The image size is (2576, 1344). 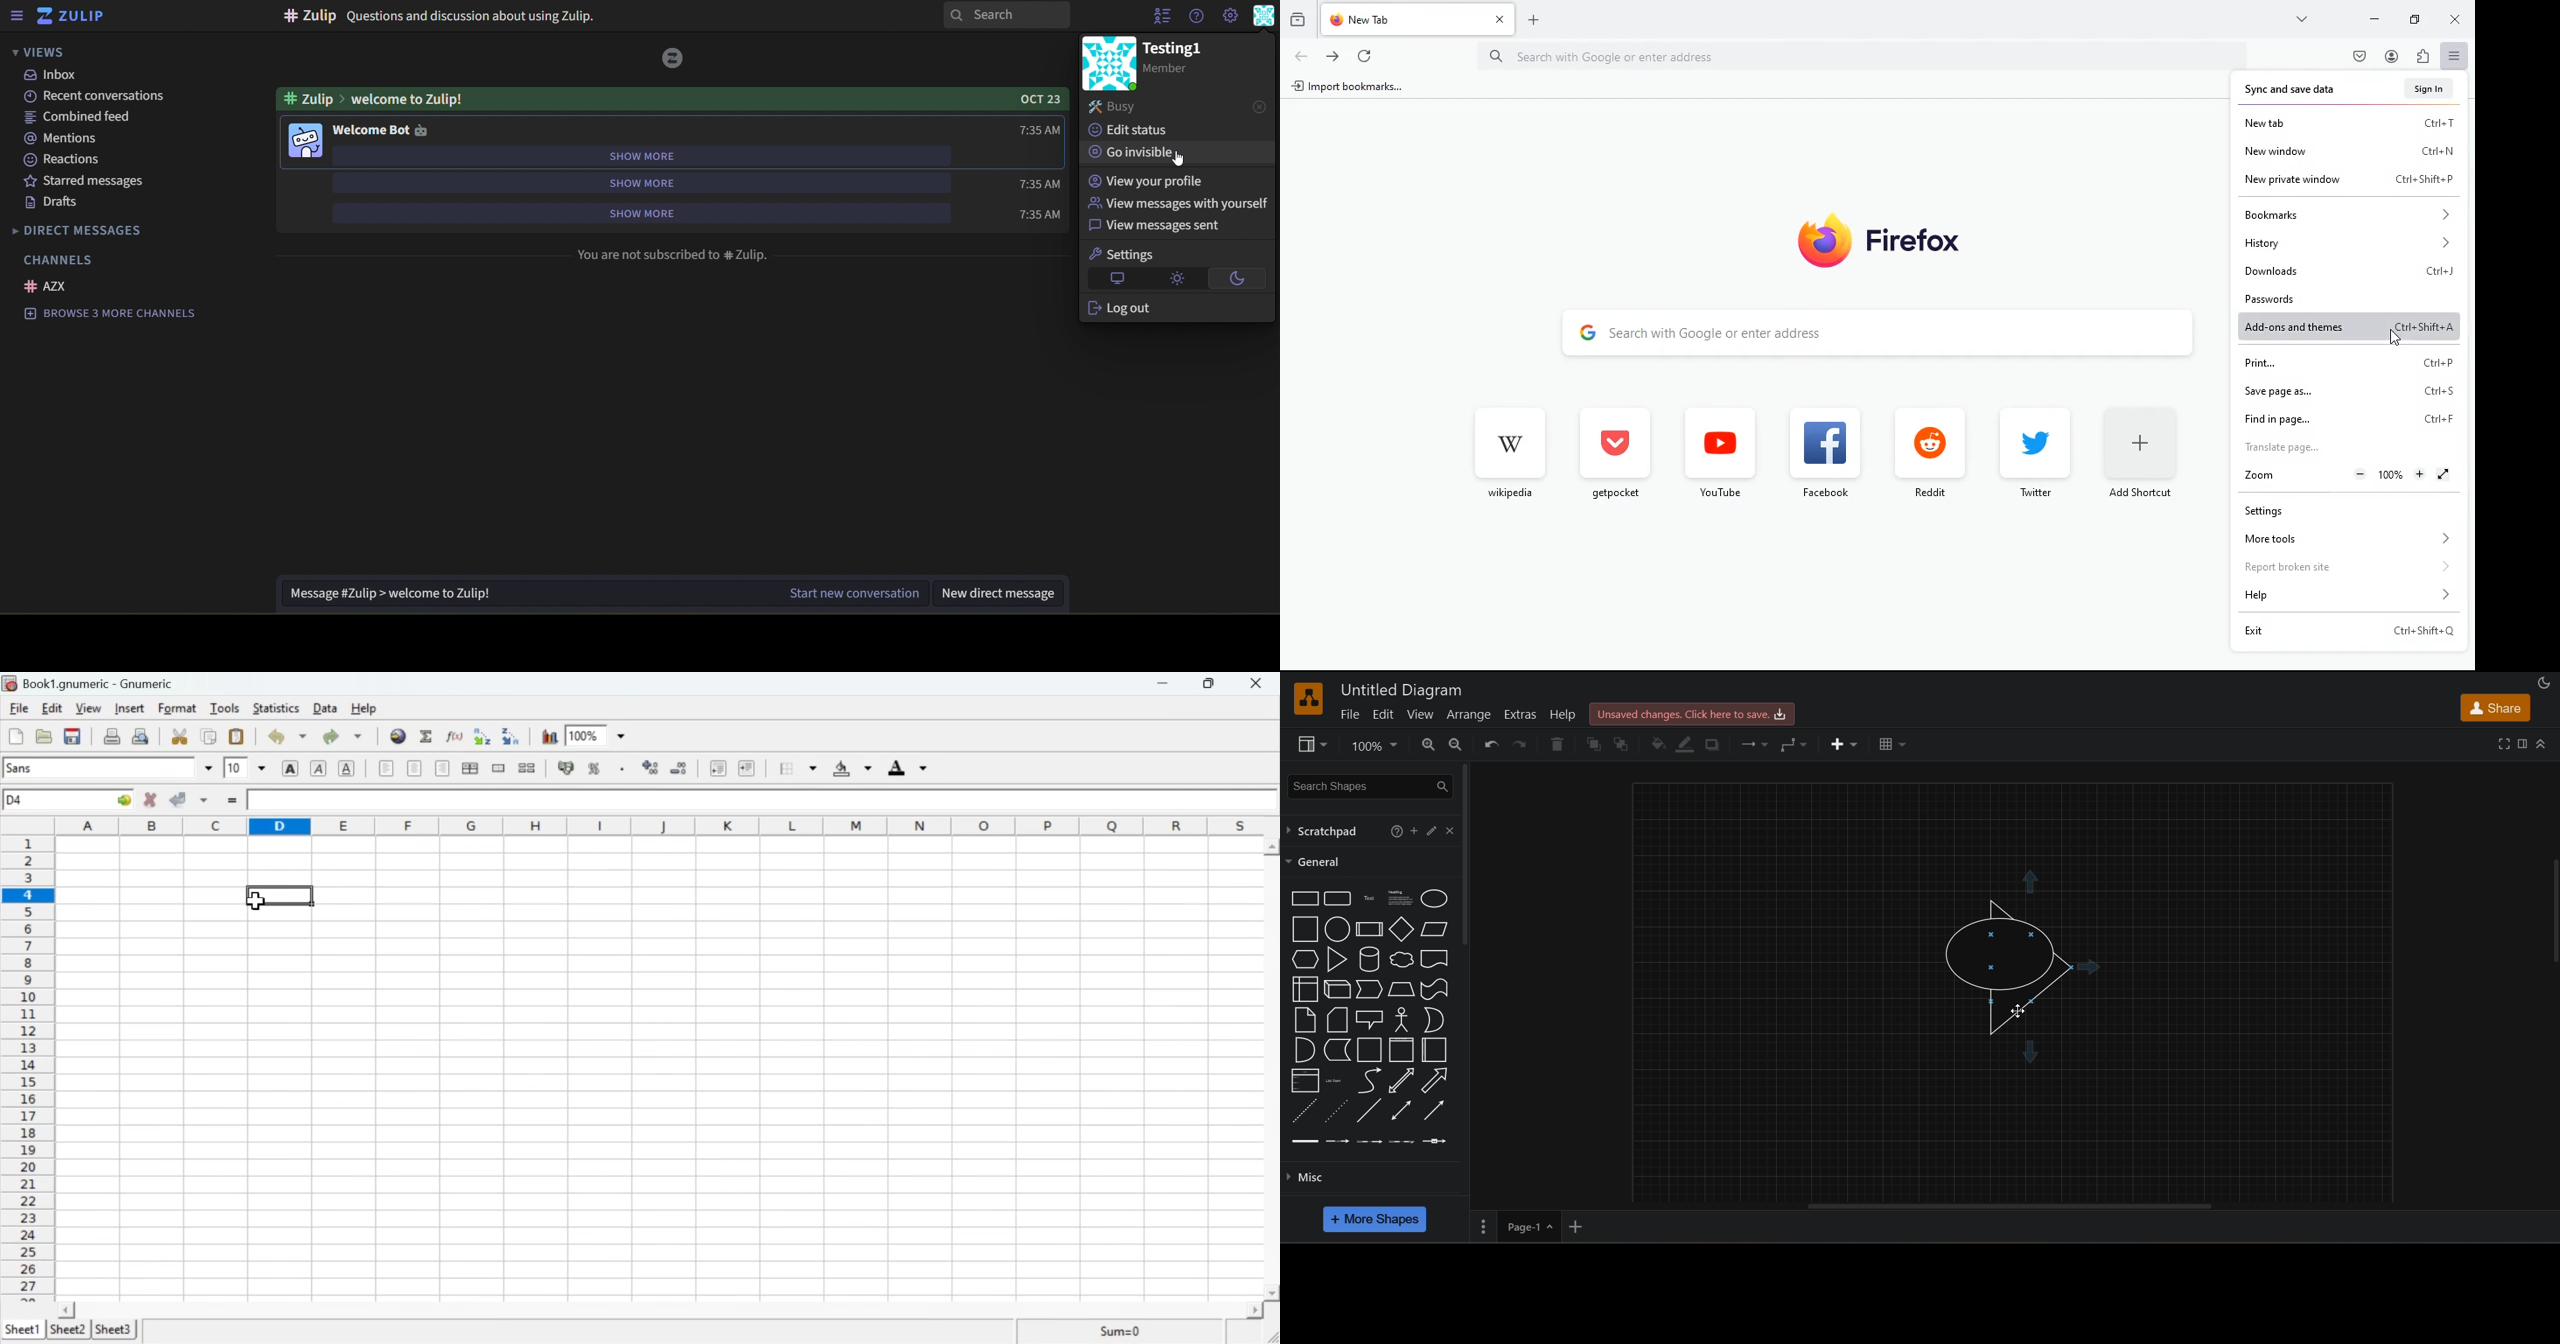 What do you see at coordinates (455, 736) in the screenshot?
I see `Edit function` at bounding box center [455, 736].